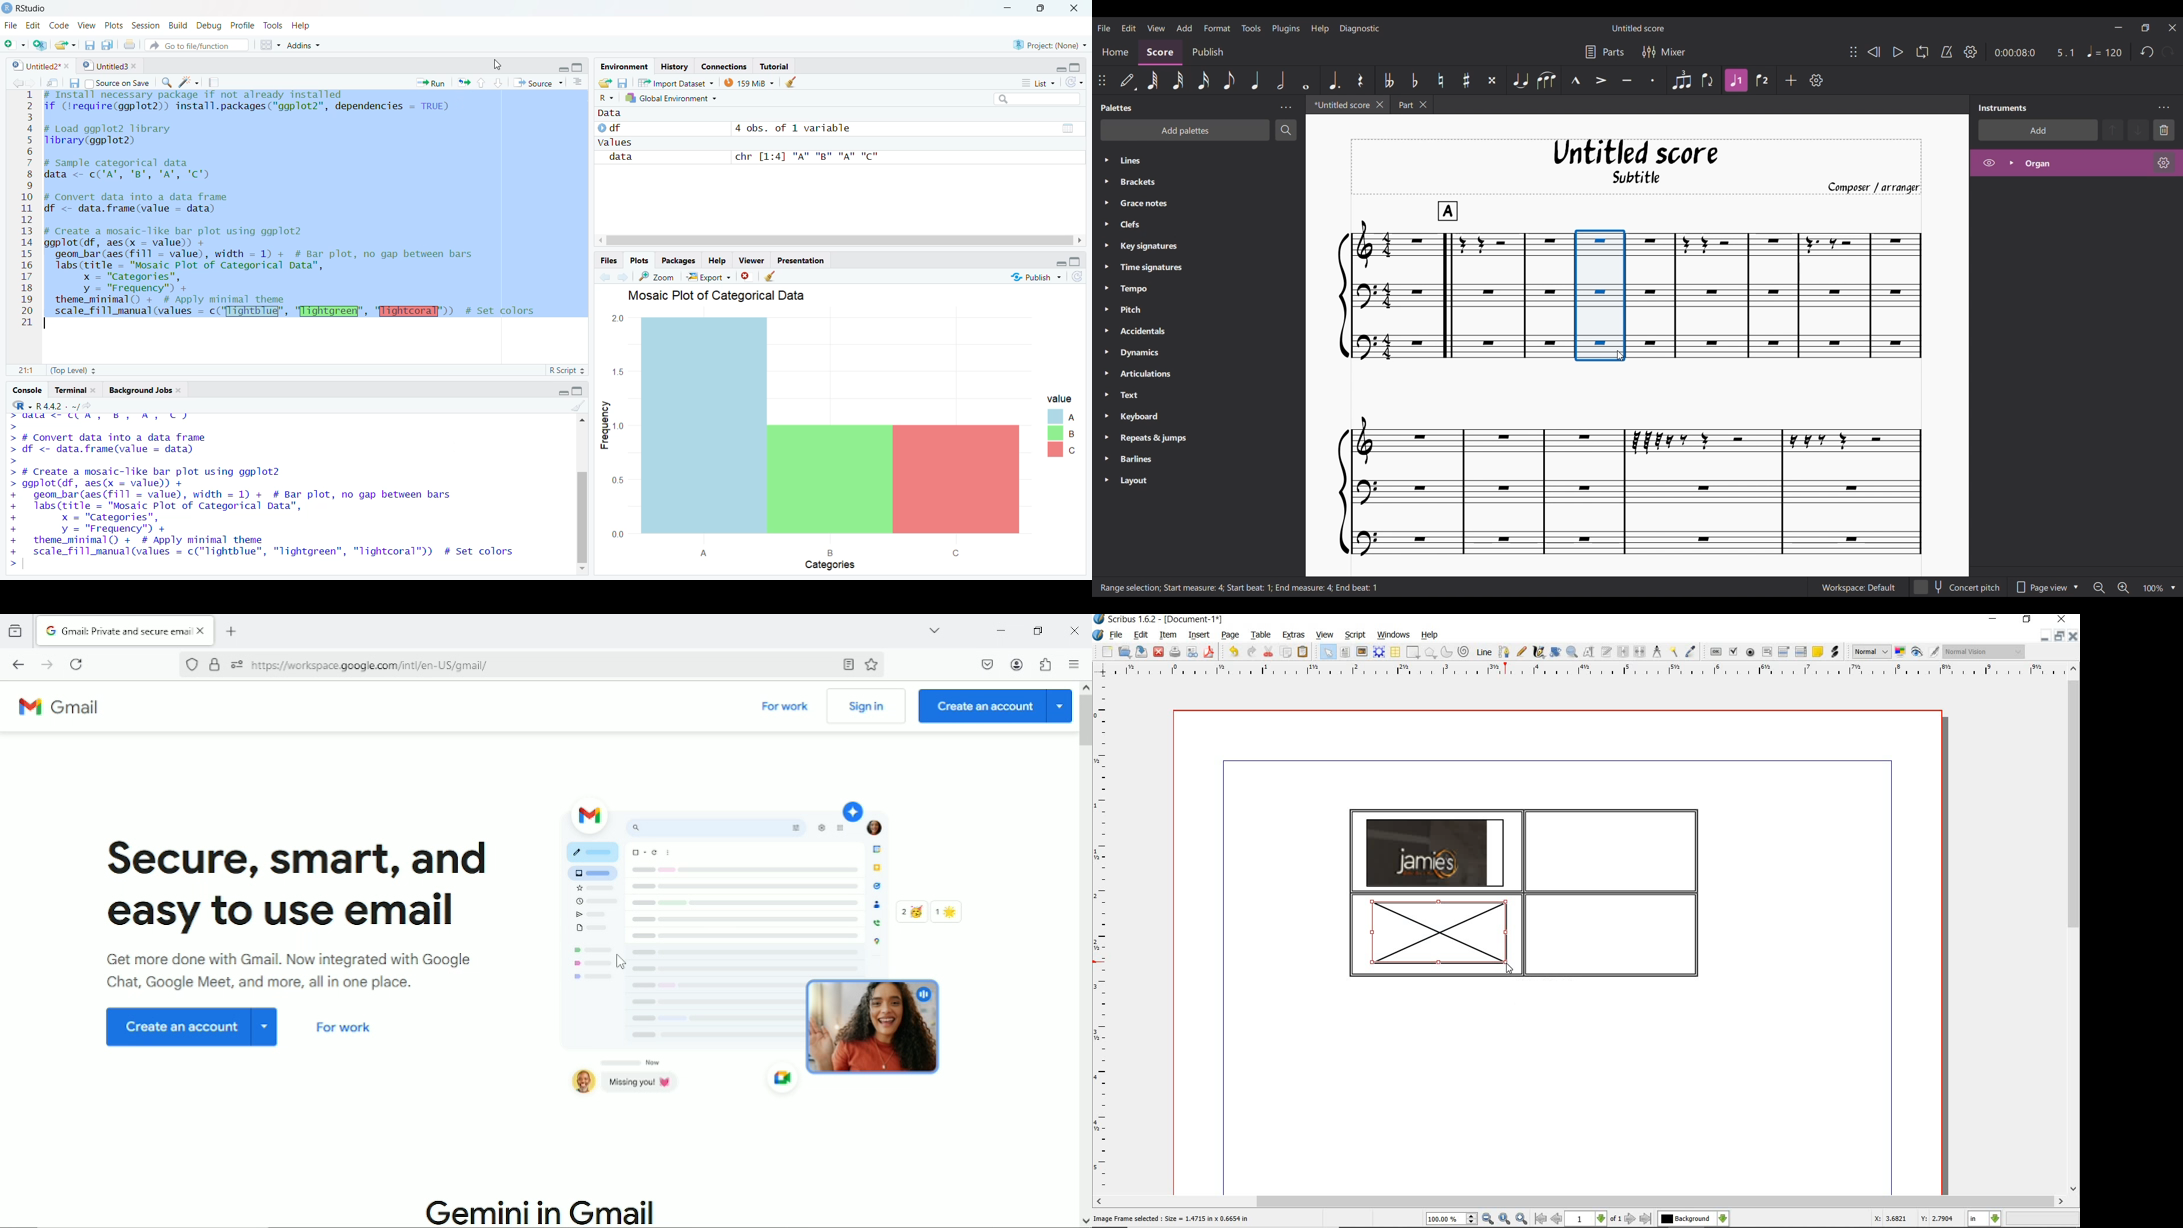 This screenshot has height=1232, width=2184. Describe the element at coordinates (1158, 651) in the screenshot. I see `close` at that location.